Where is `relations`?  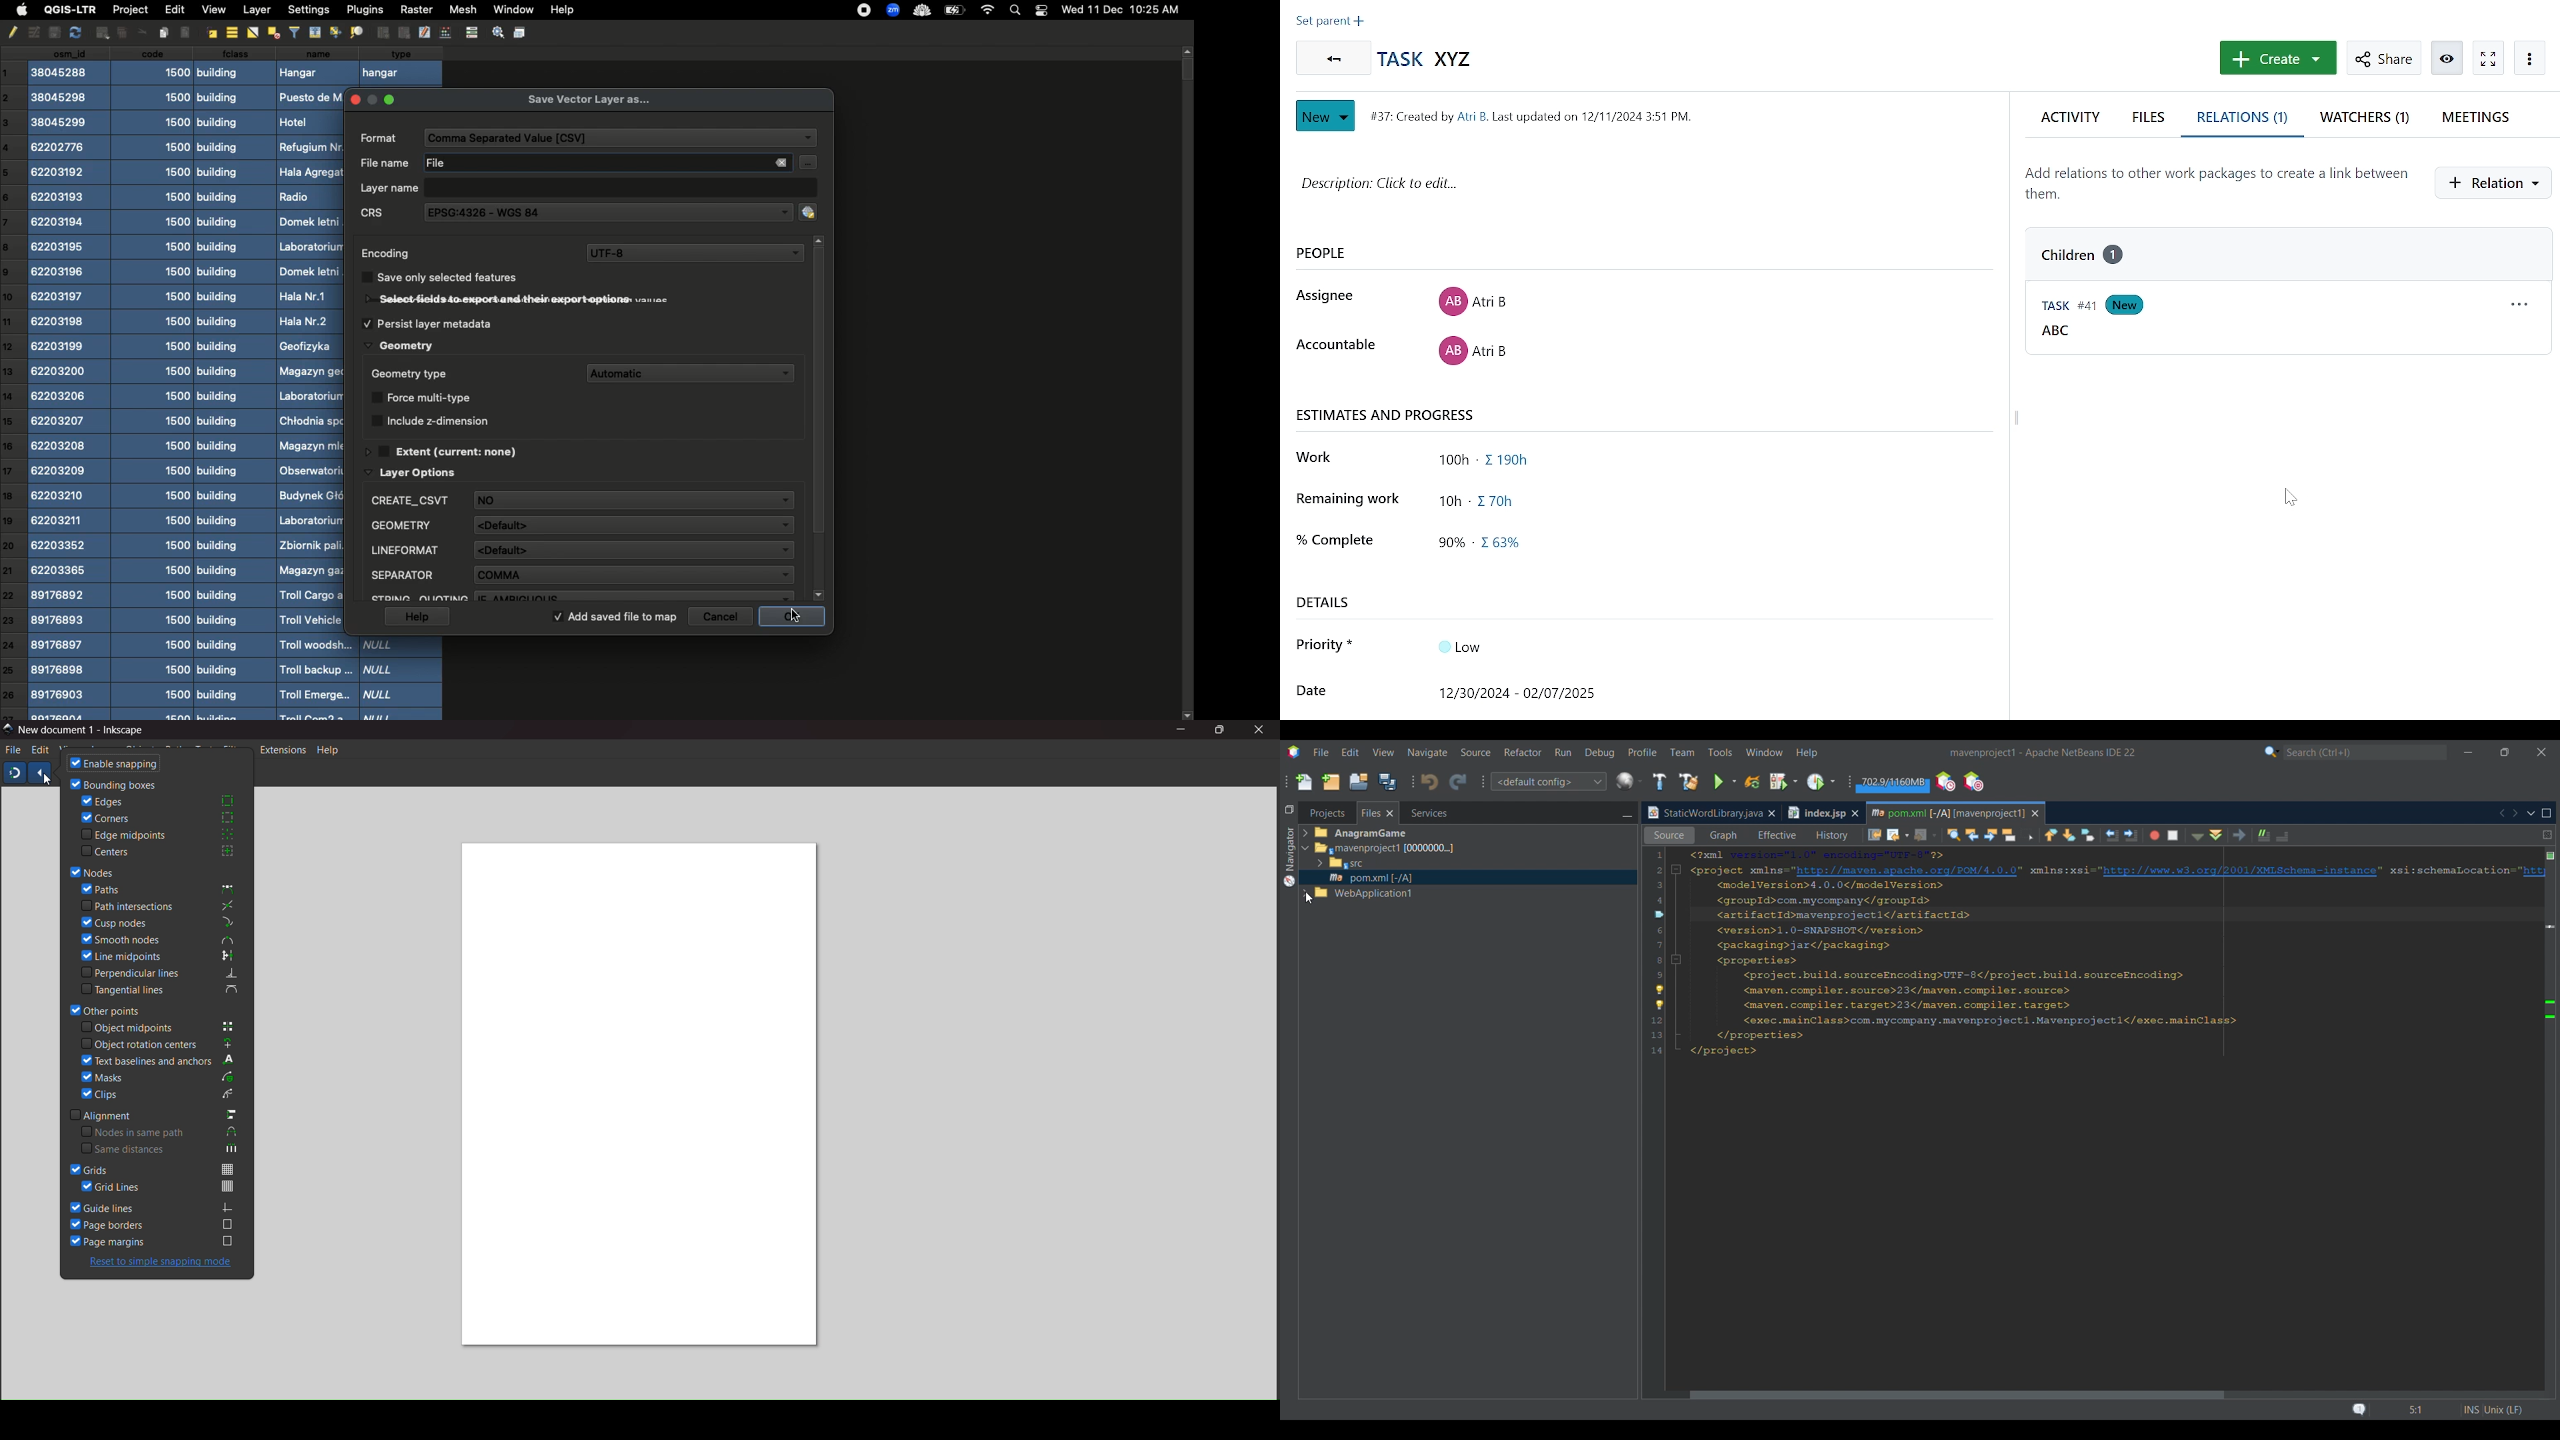 relations is located at coordinates (2245, 120).